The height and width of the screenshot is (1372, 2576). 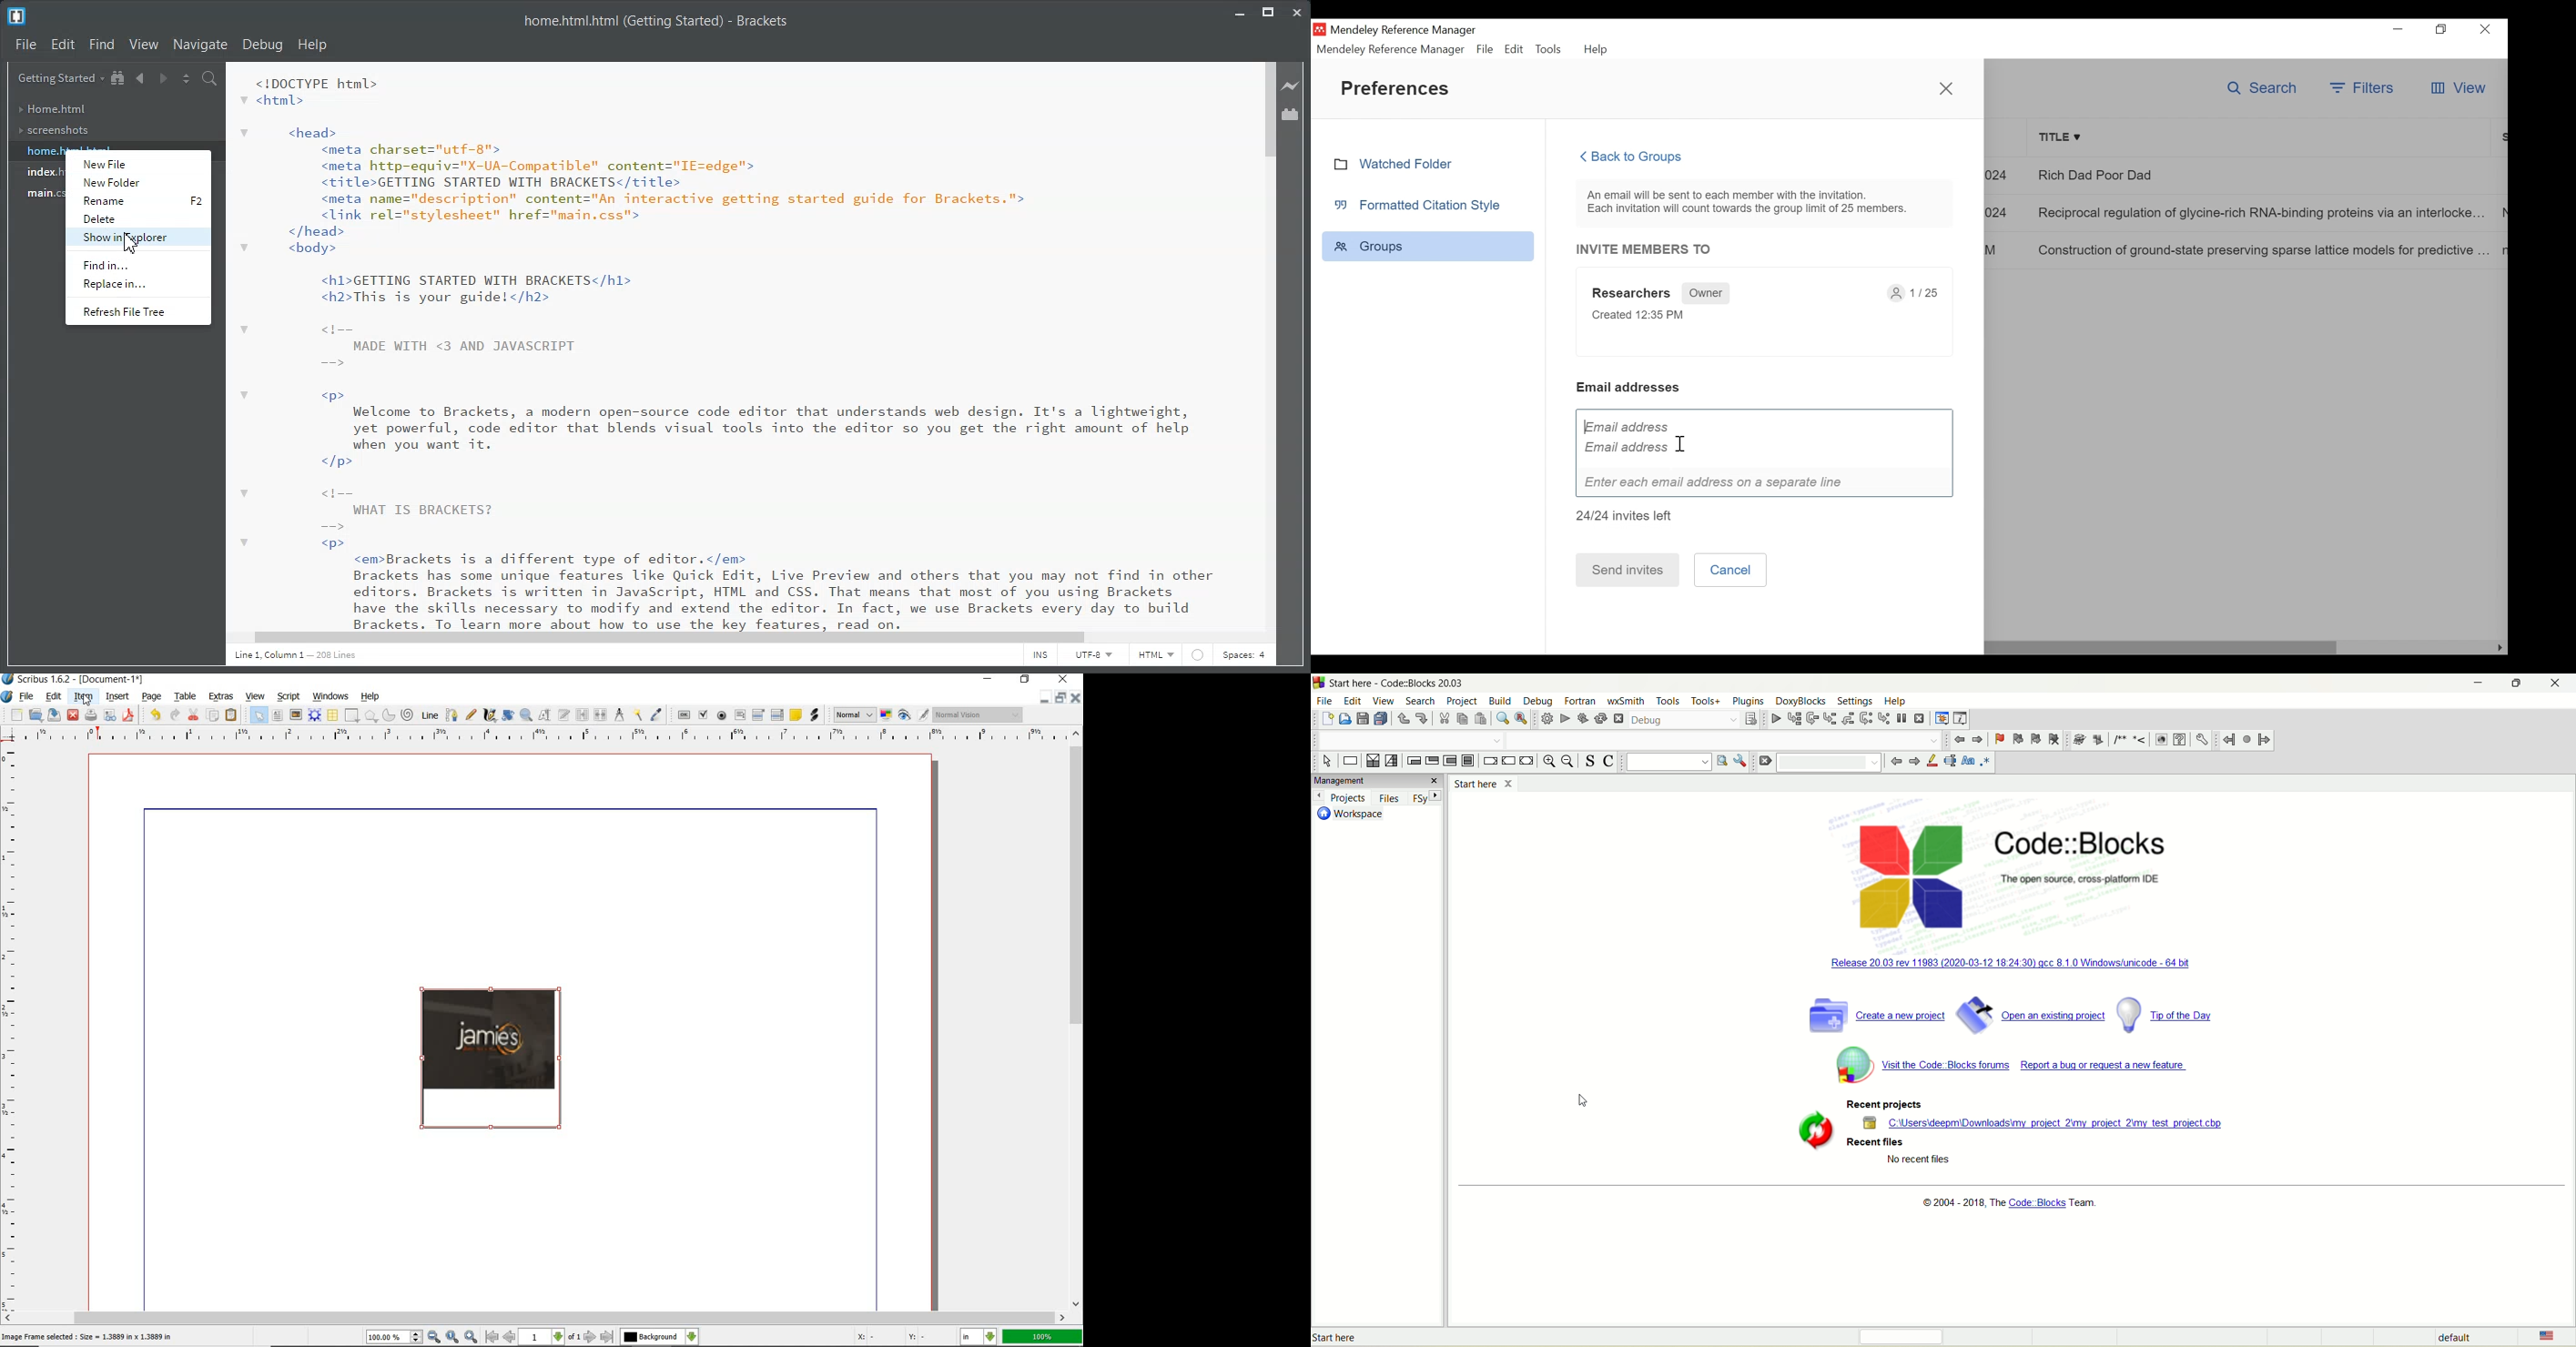 I want to click on step into instruction, so click(x=1885, y=718).